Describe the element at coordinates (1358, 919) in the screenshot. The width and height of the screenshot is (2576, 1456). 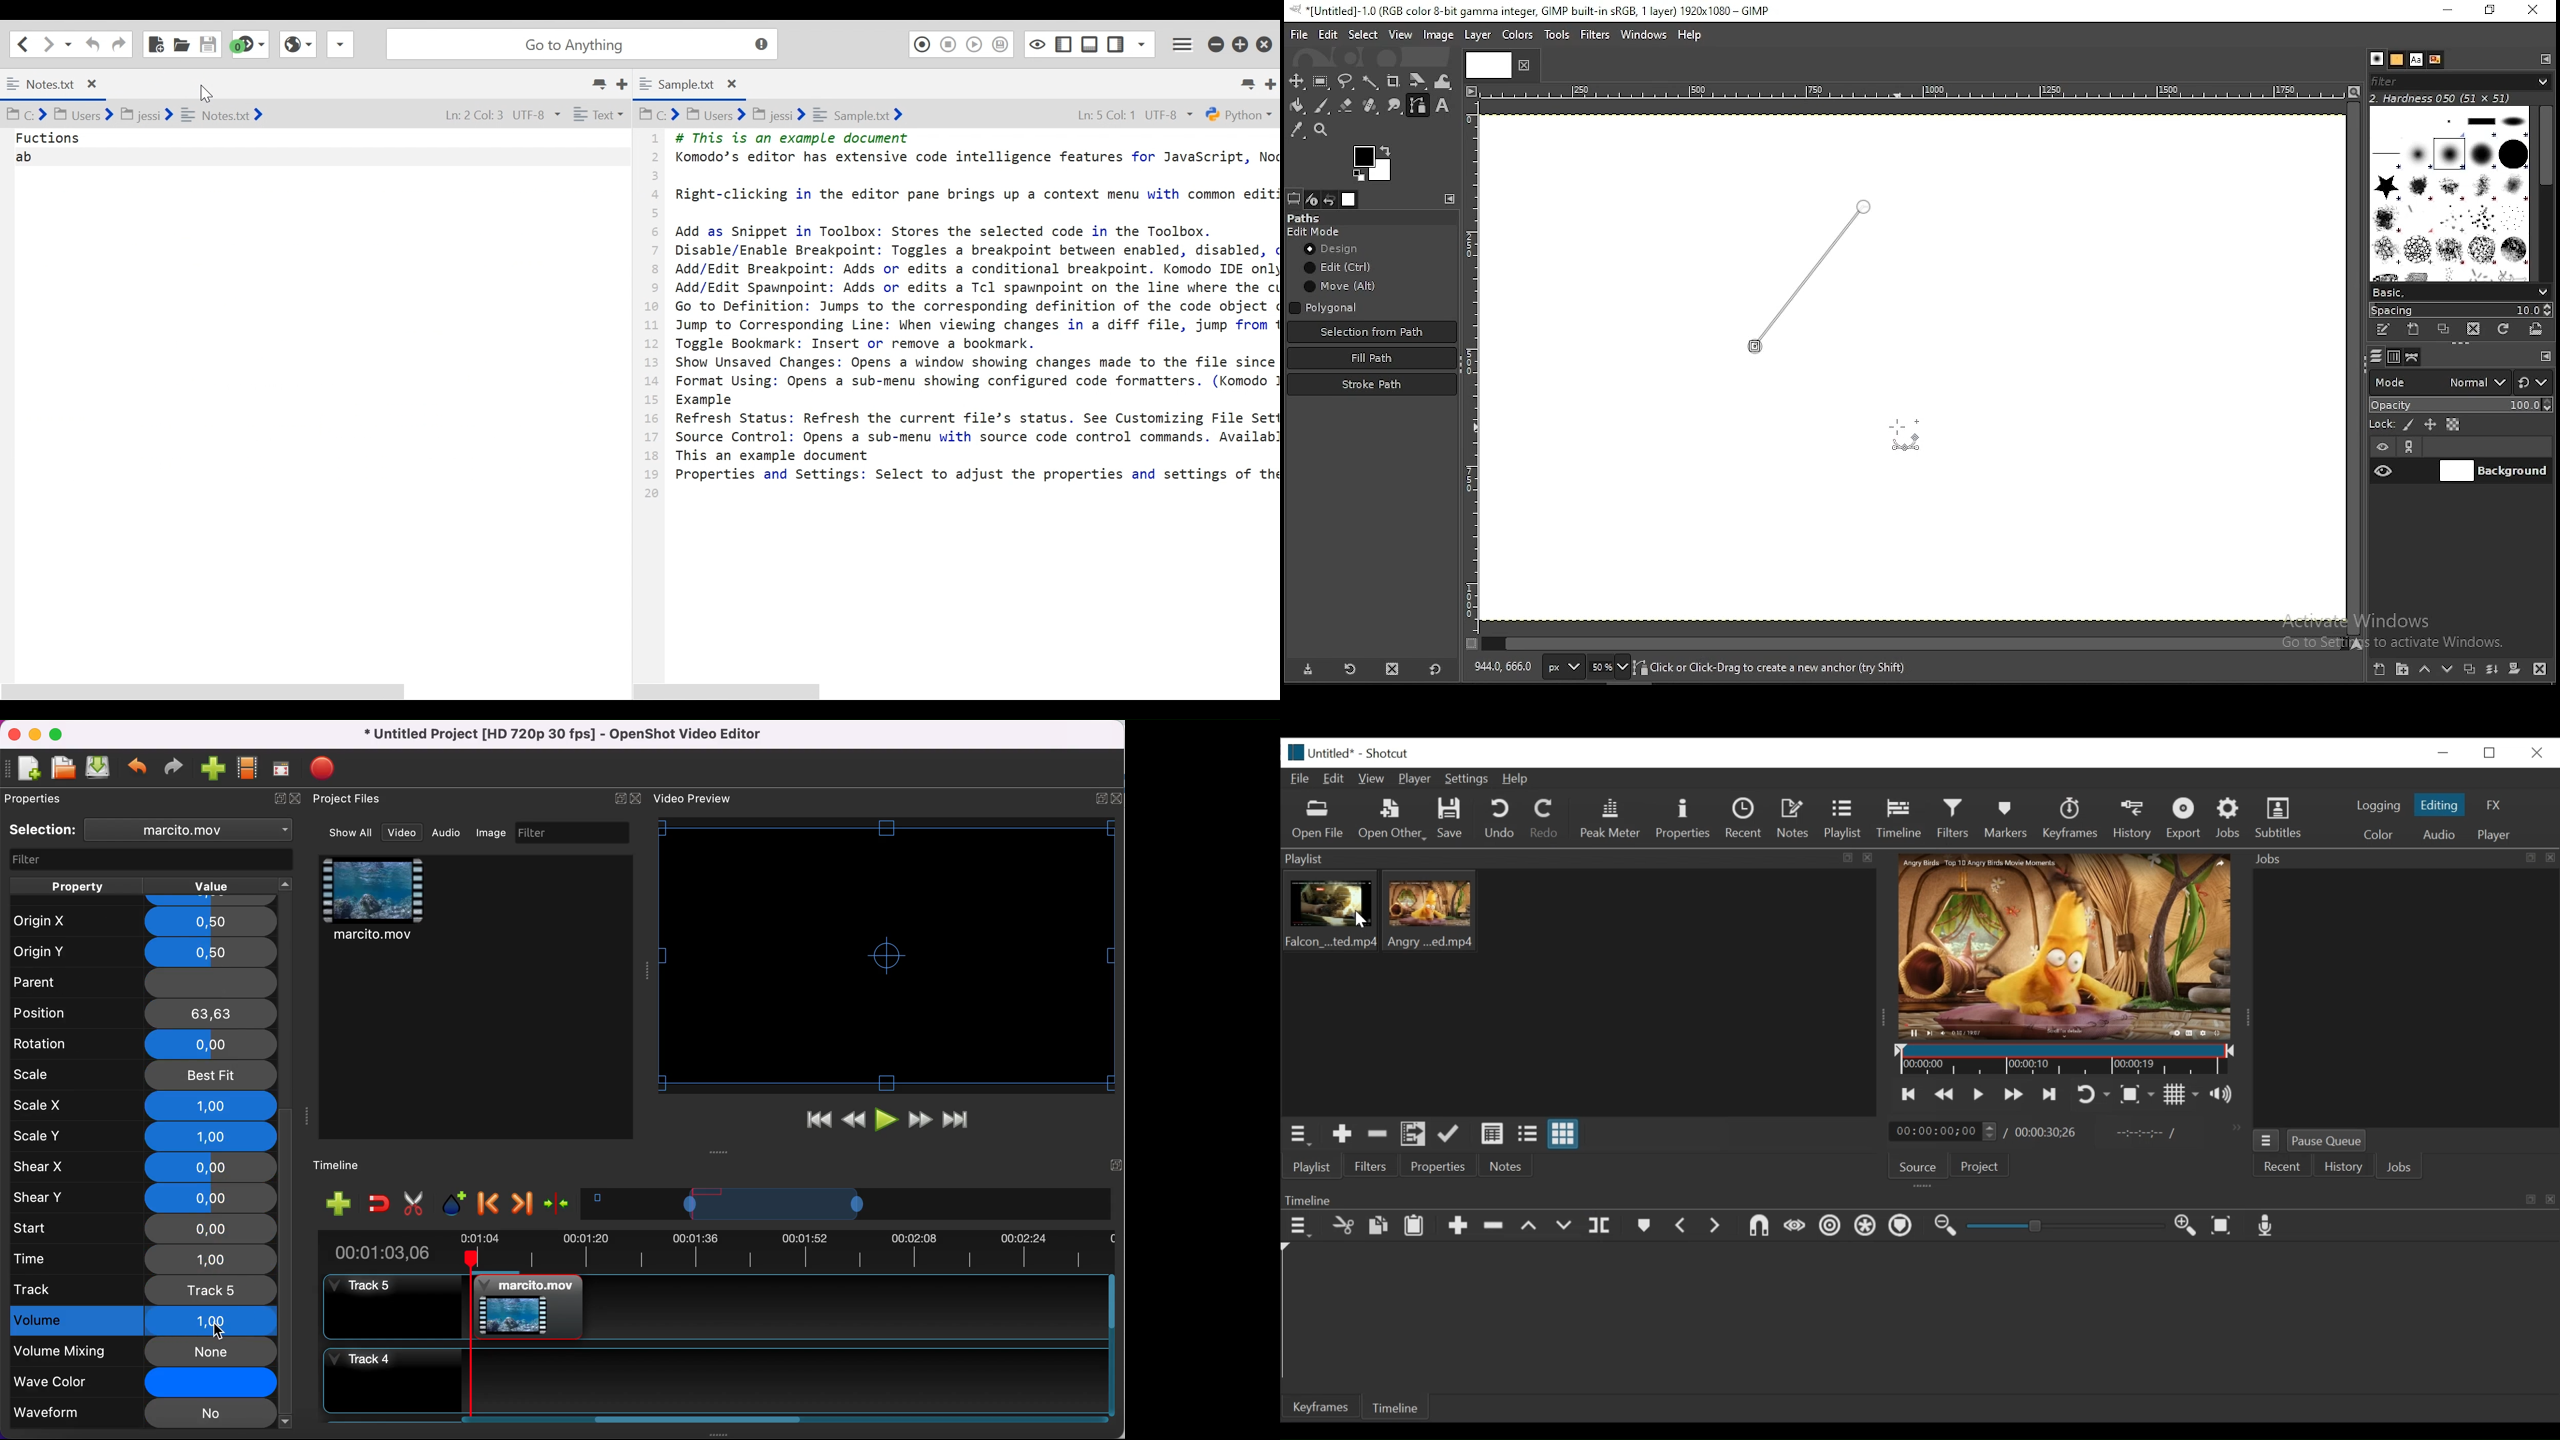
I see `cursor` at that location.